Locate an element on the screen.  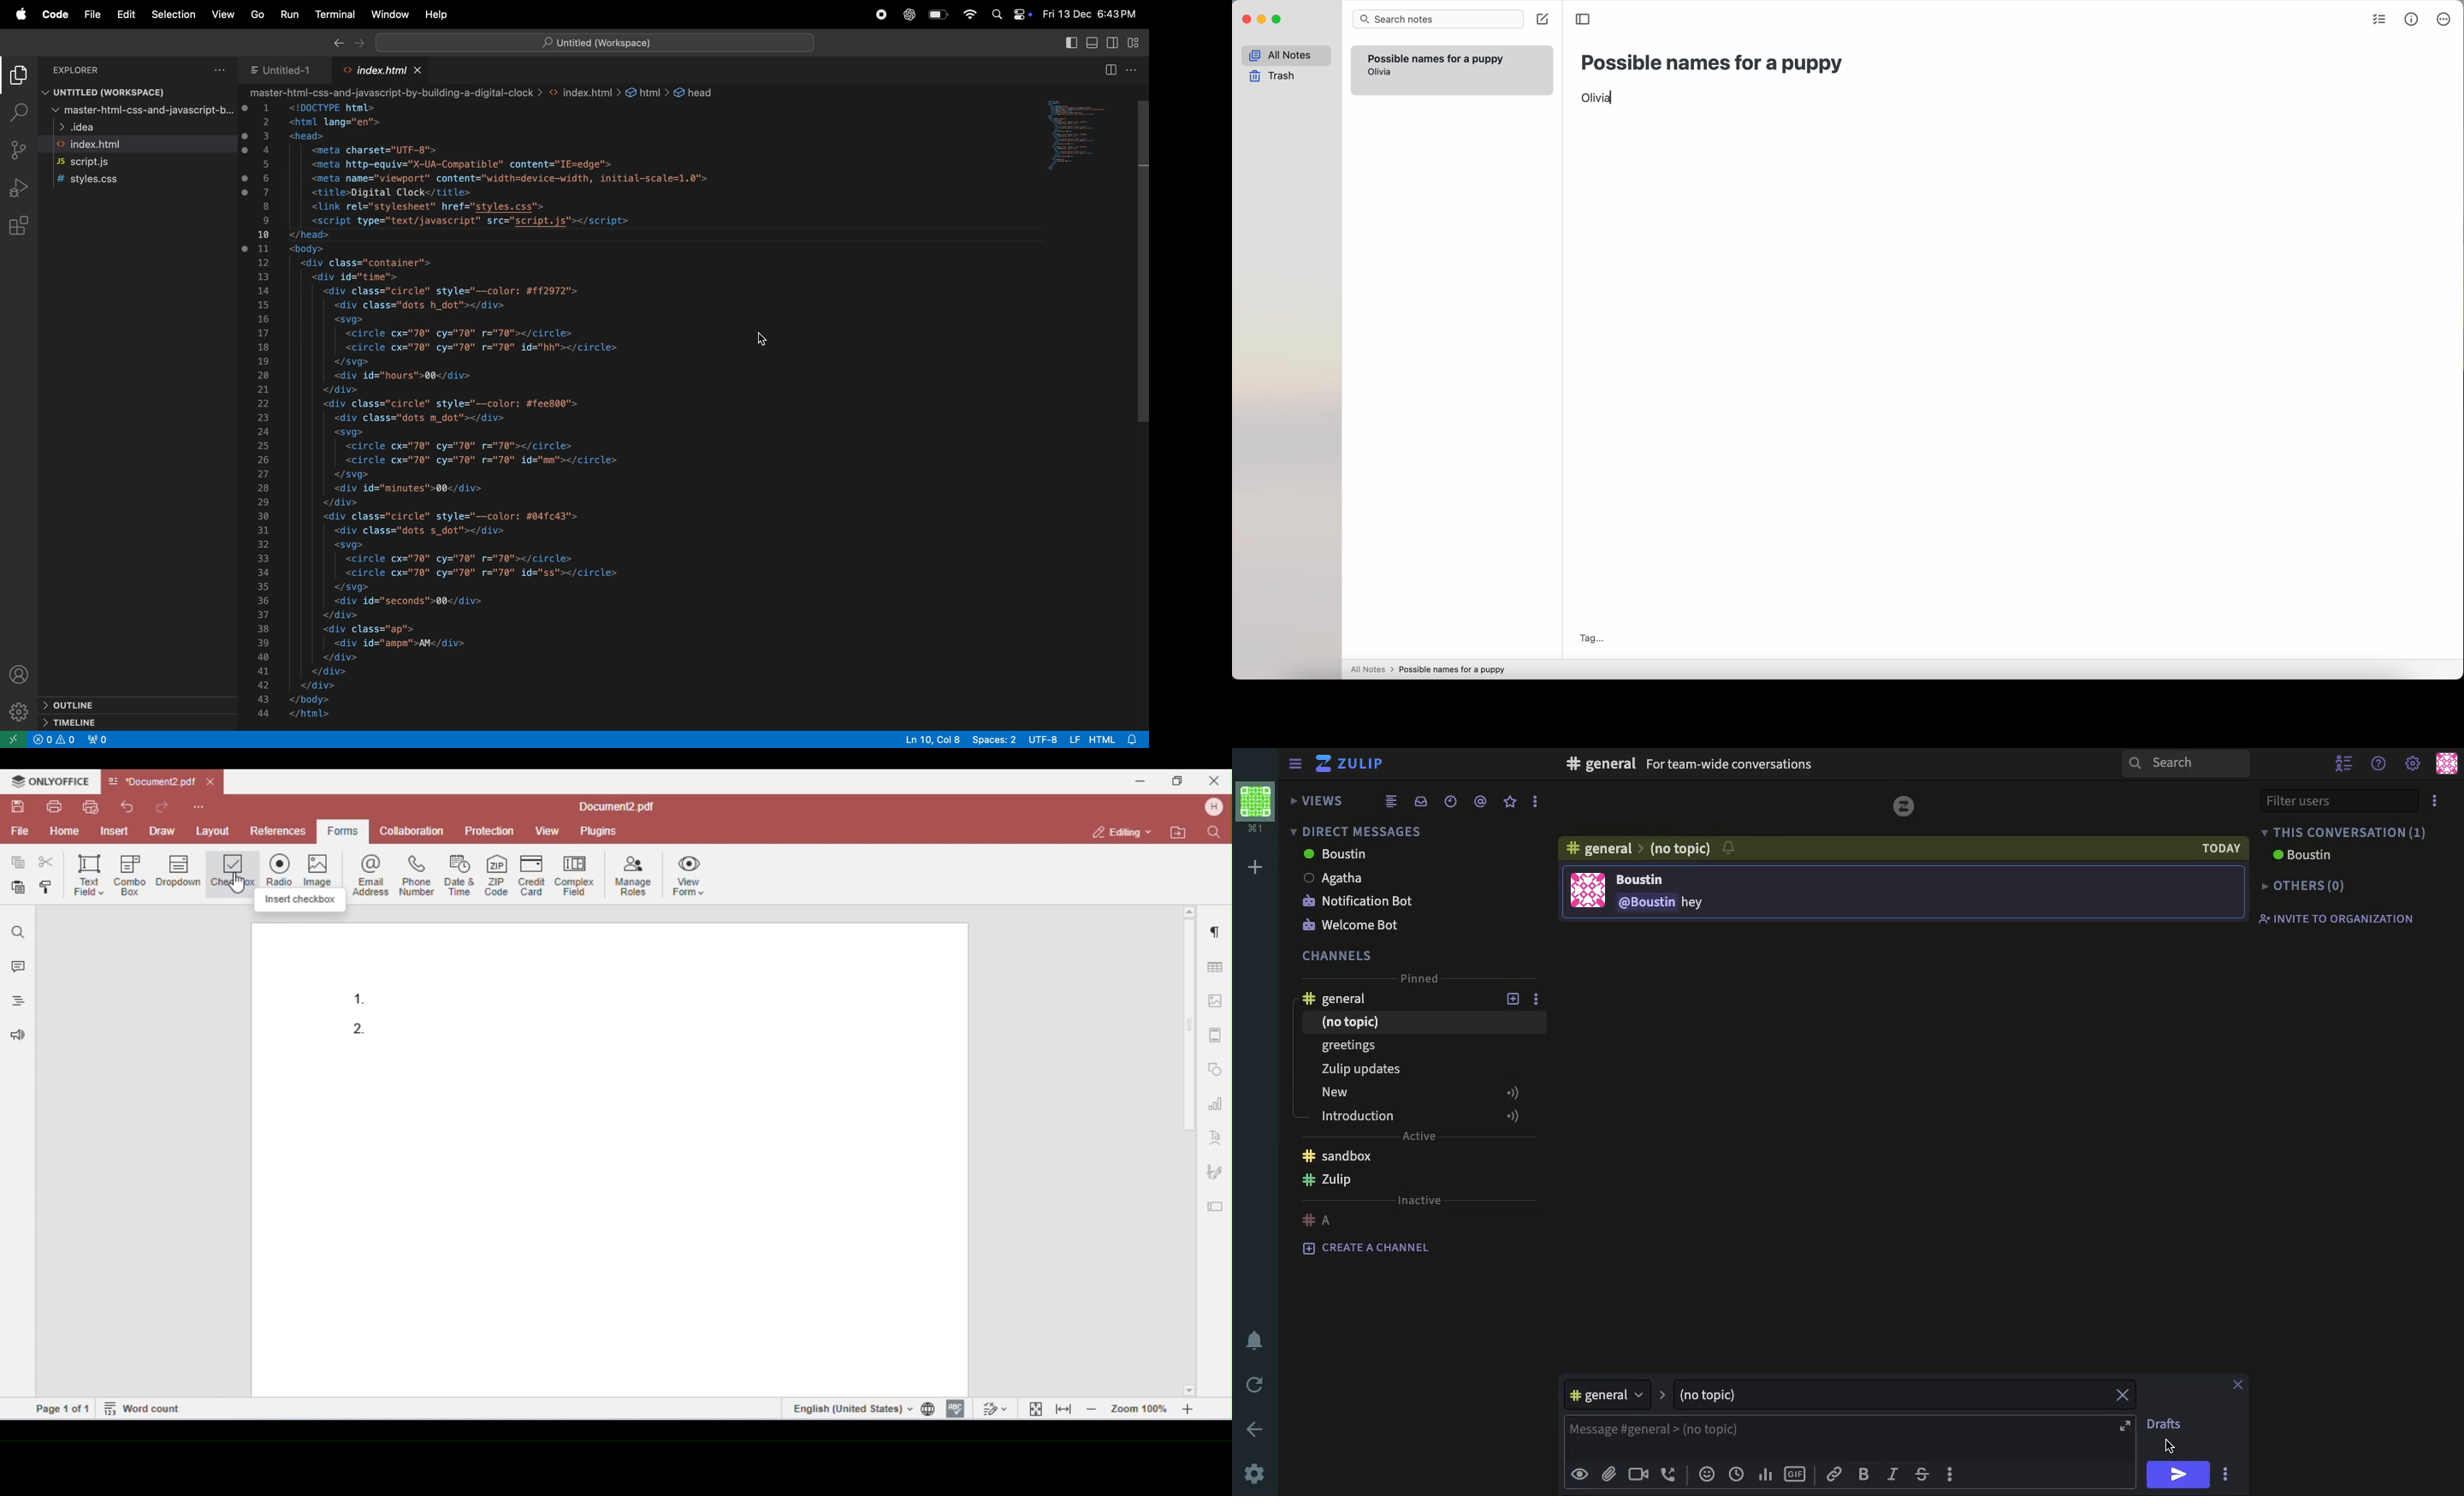
inactive is located at coordinates (1418, 1202).